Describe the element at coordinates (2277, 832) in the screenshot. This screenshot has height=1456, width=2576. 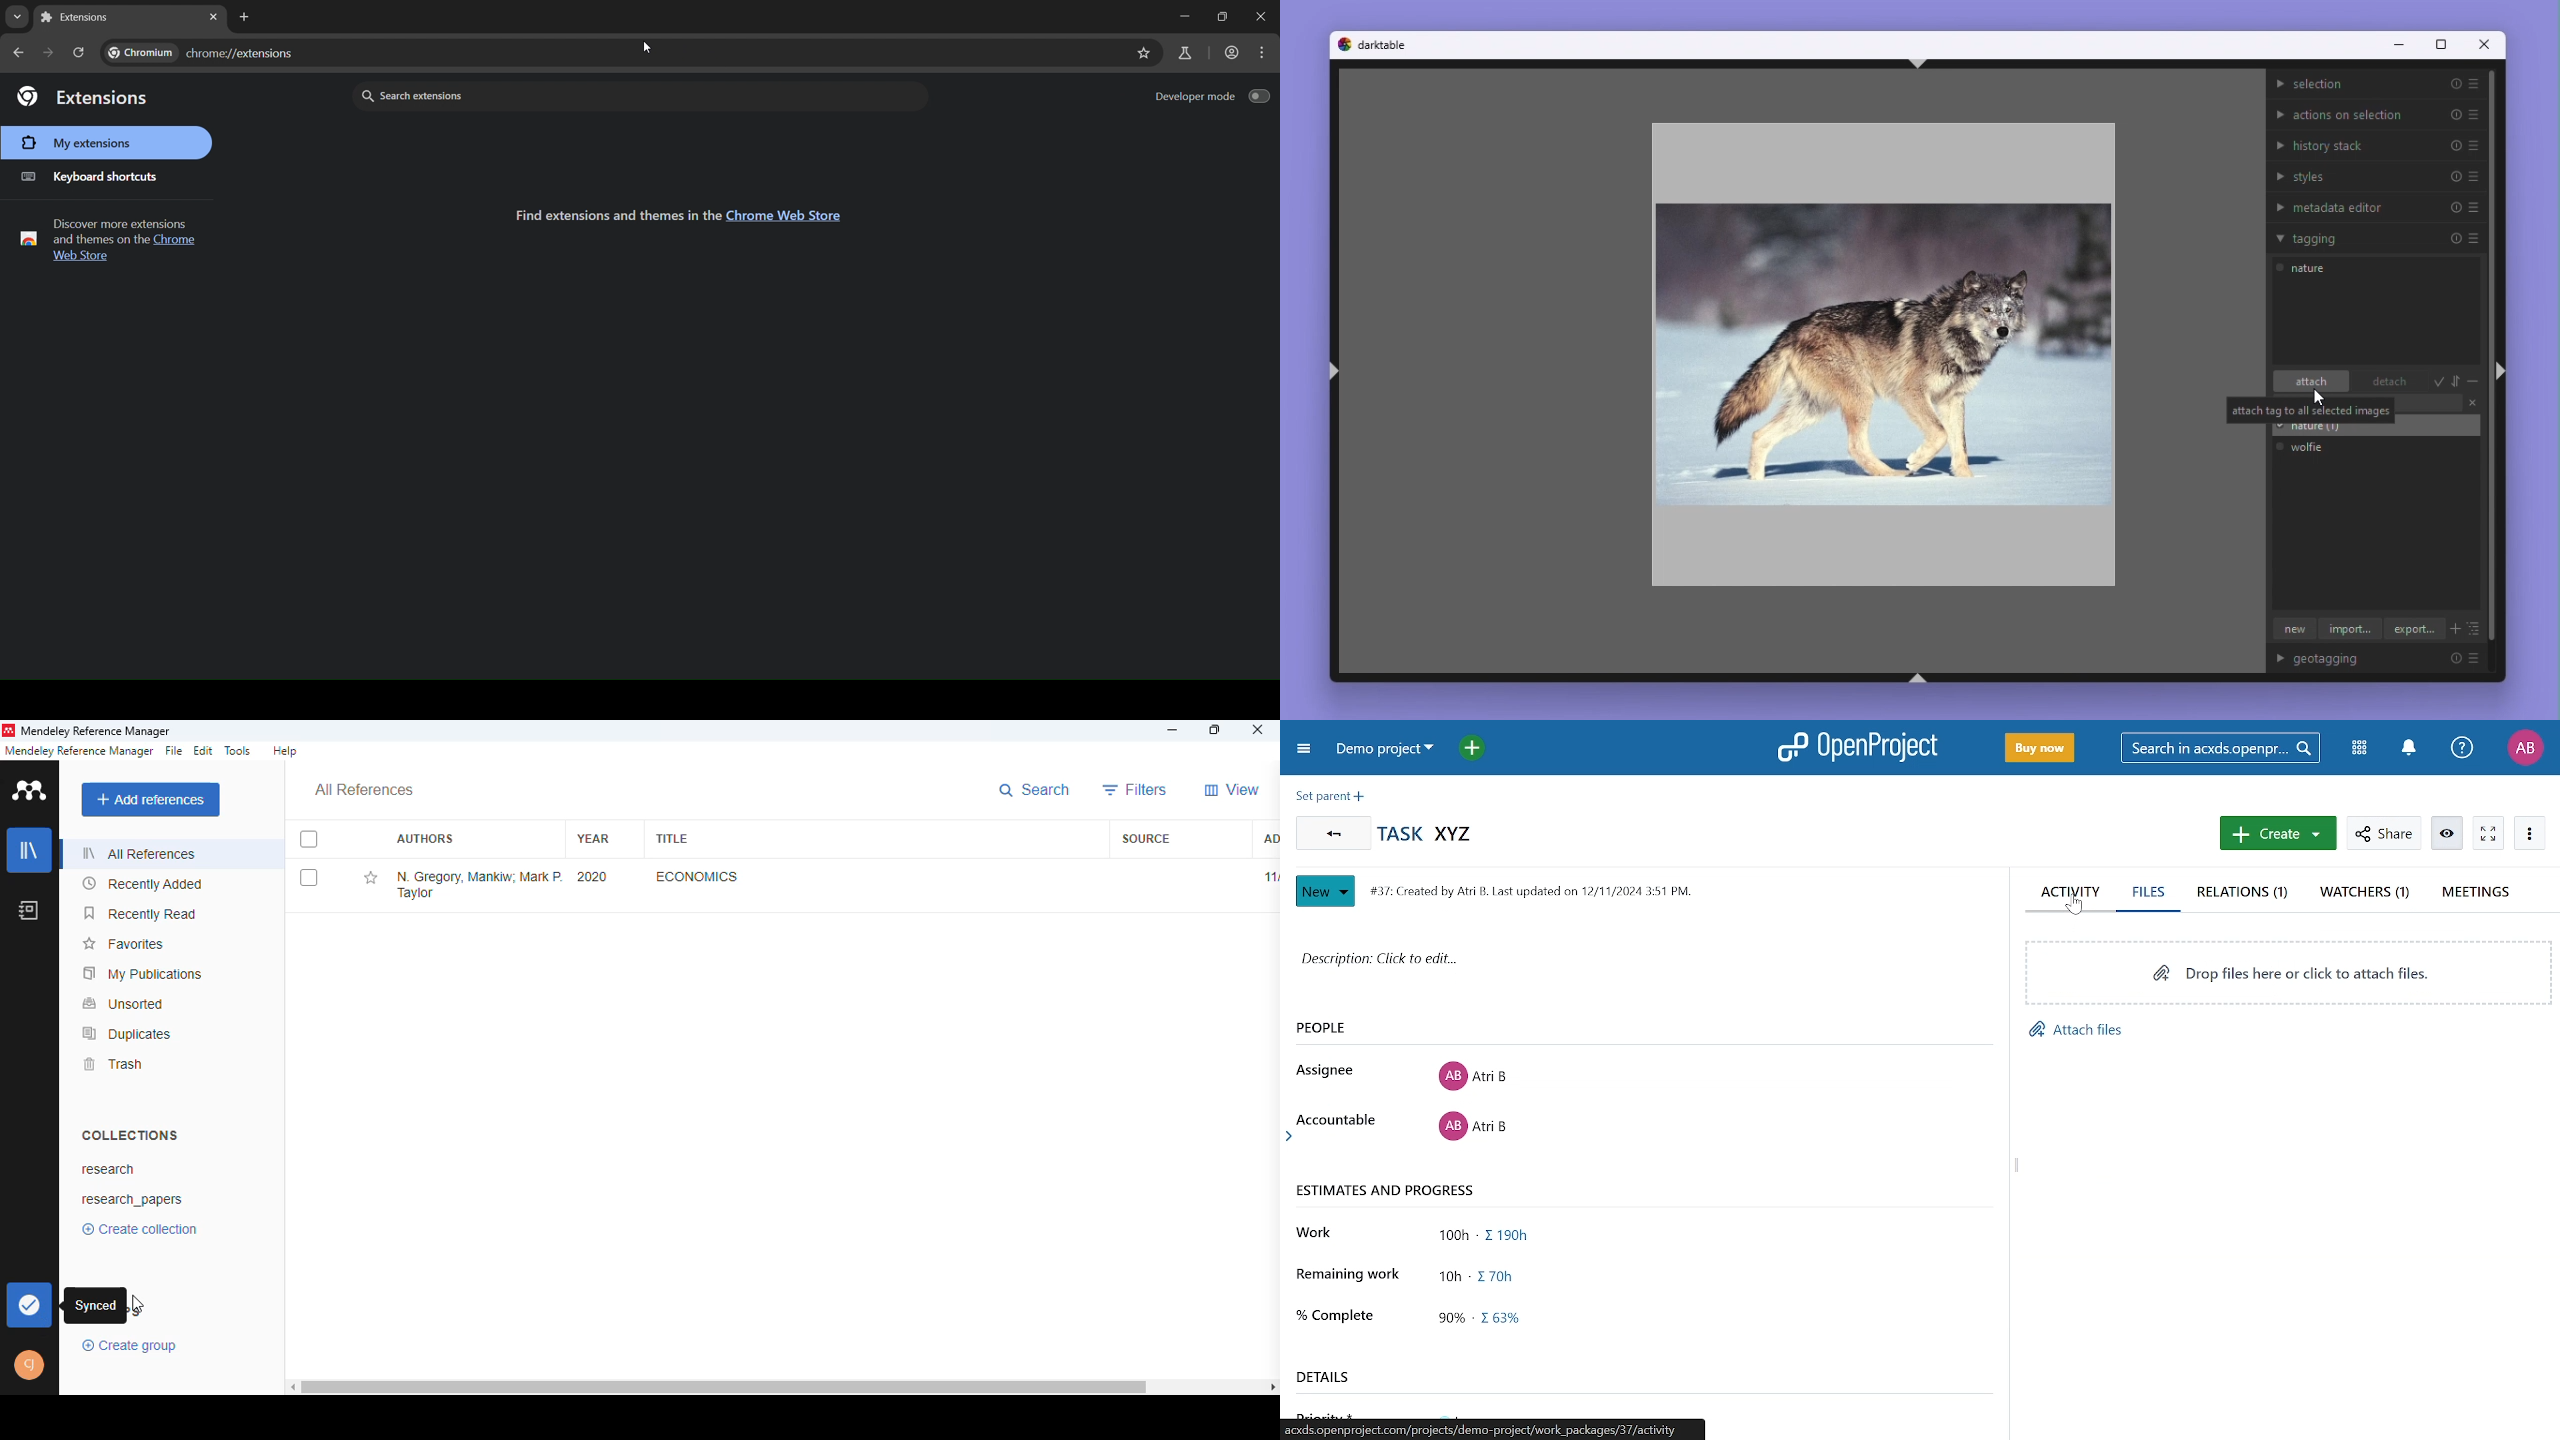
I see `Create` at that location.